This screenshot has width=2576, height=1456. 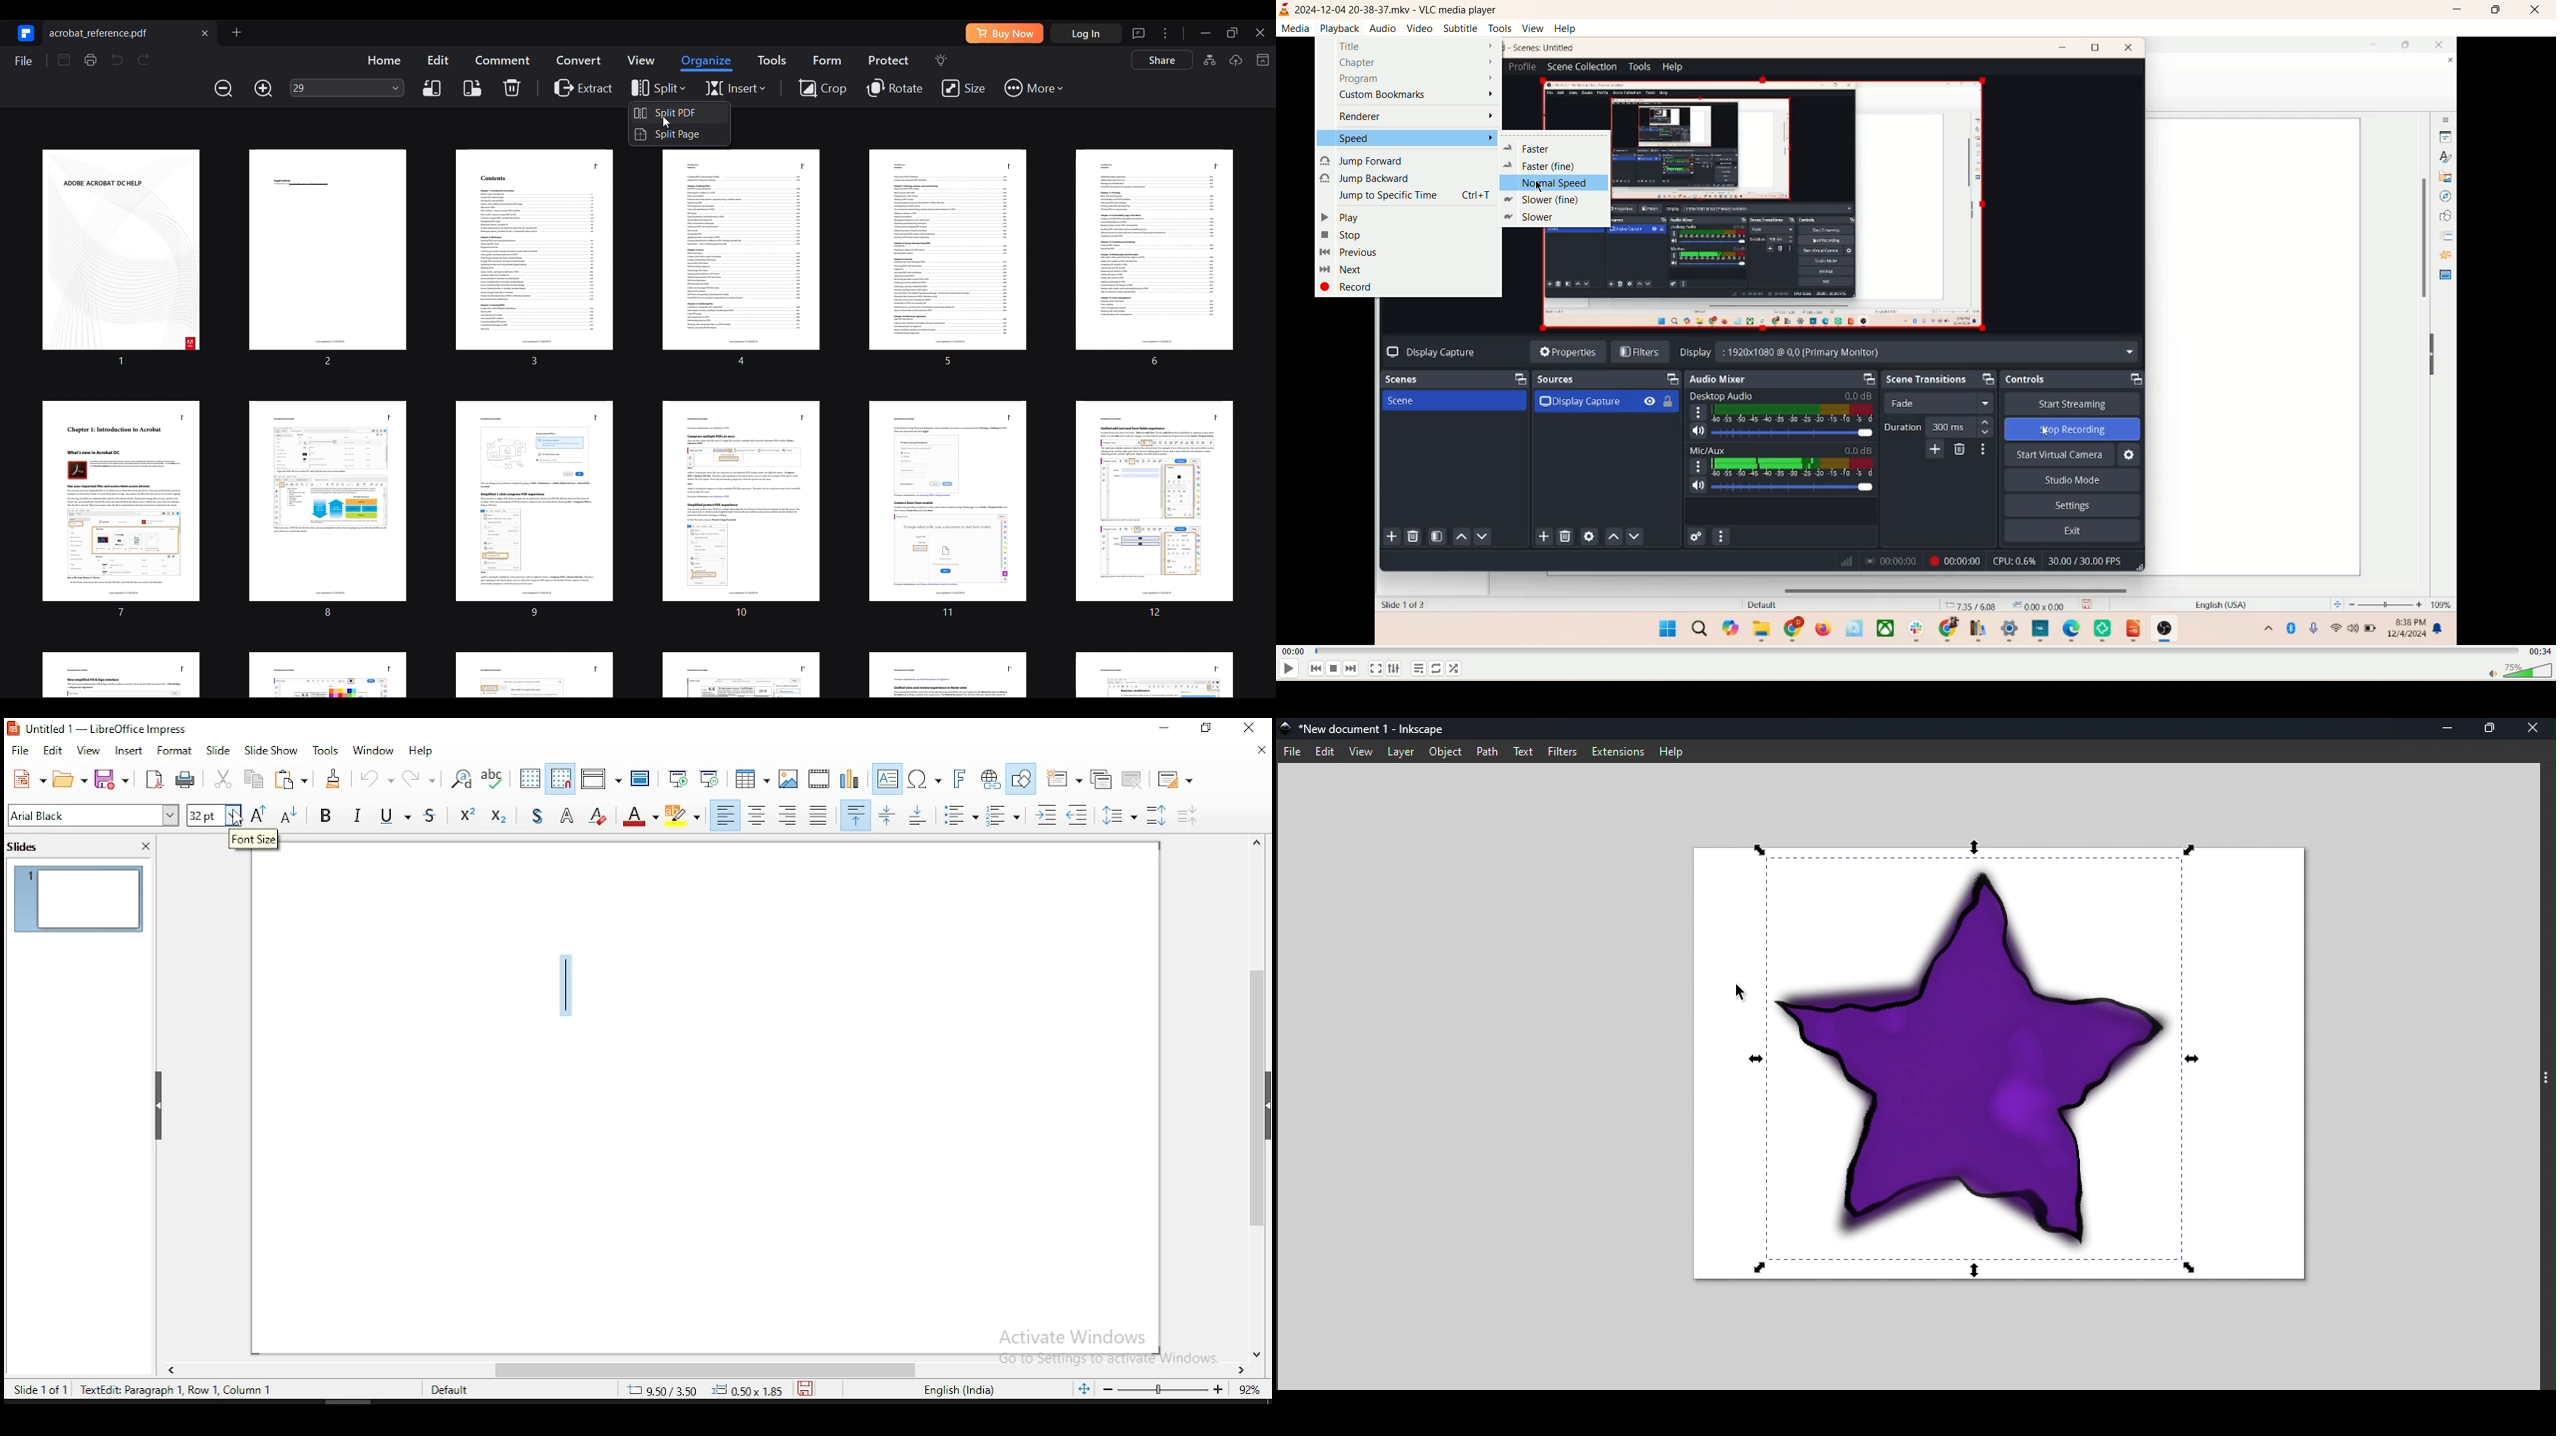 I want to click on format, so click(x=176, y=750).